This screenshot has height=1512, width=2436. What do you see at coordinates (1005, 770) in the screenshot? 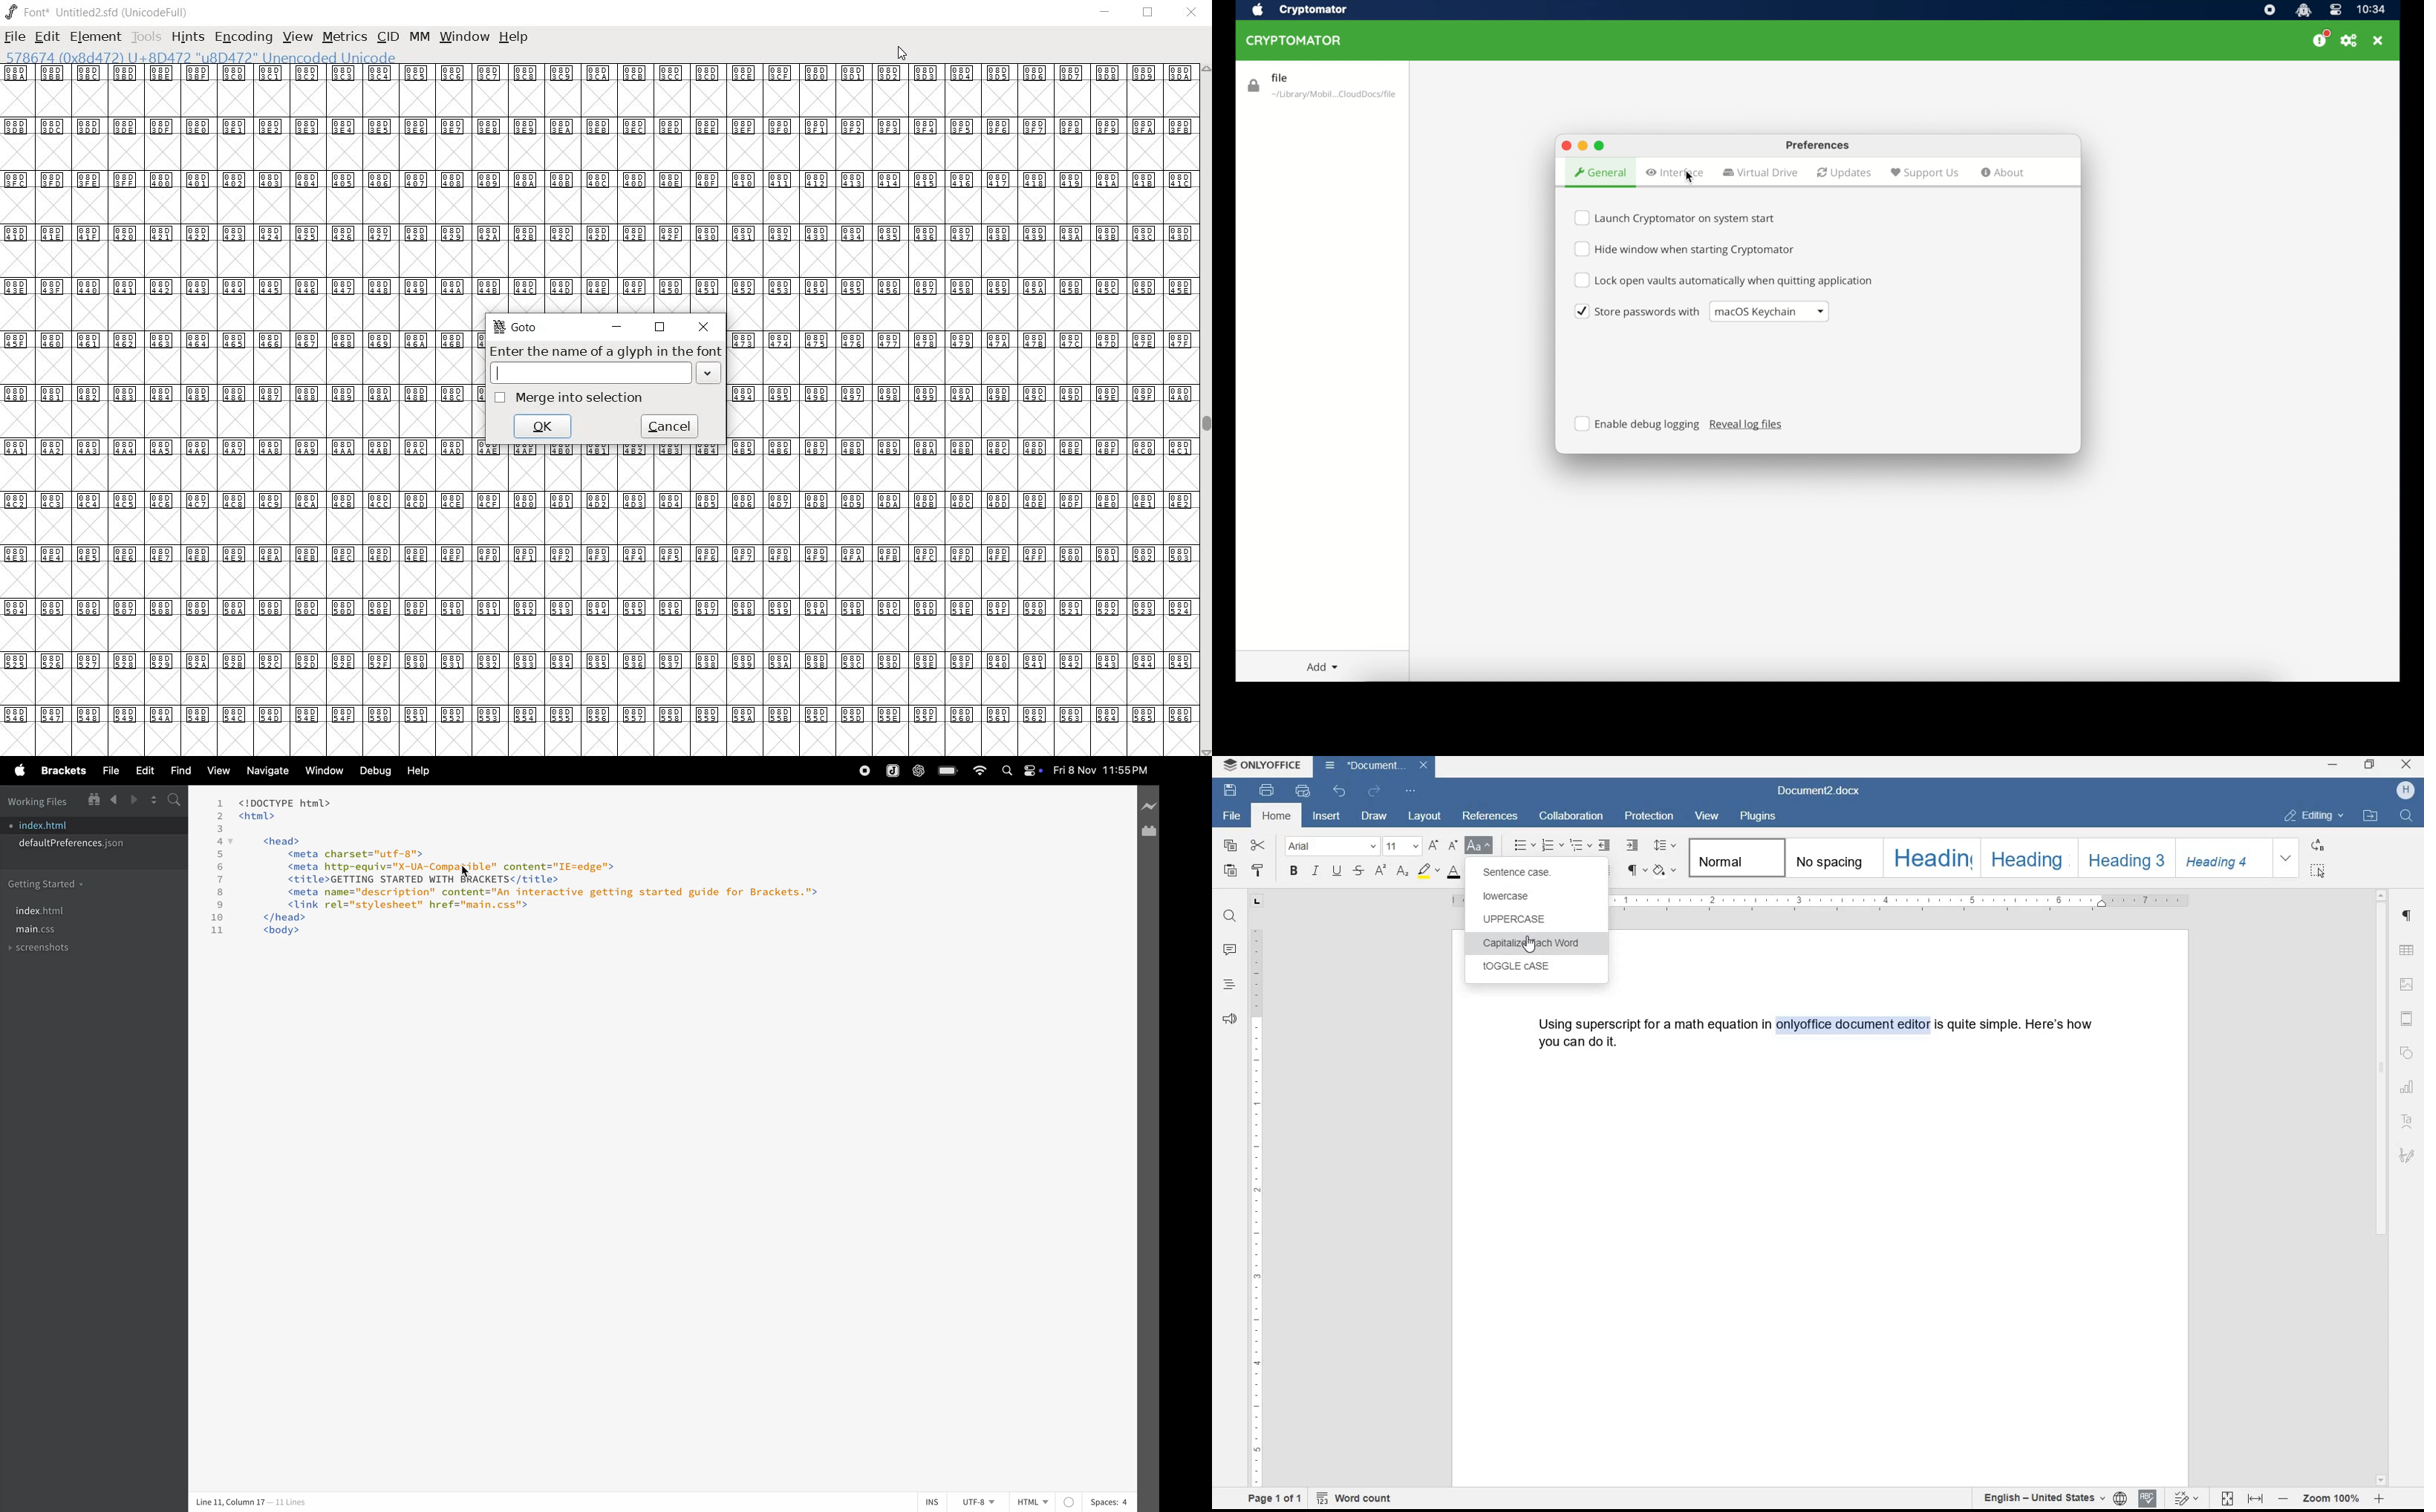
I see `Search` at bounding box center [1005, 770].